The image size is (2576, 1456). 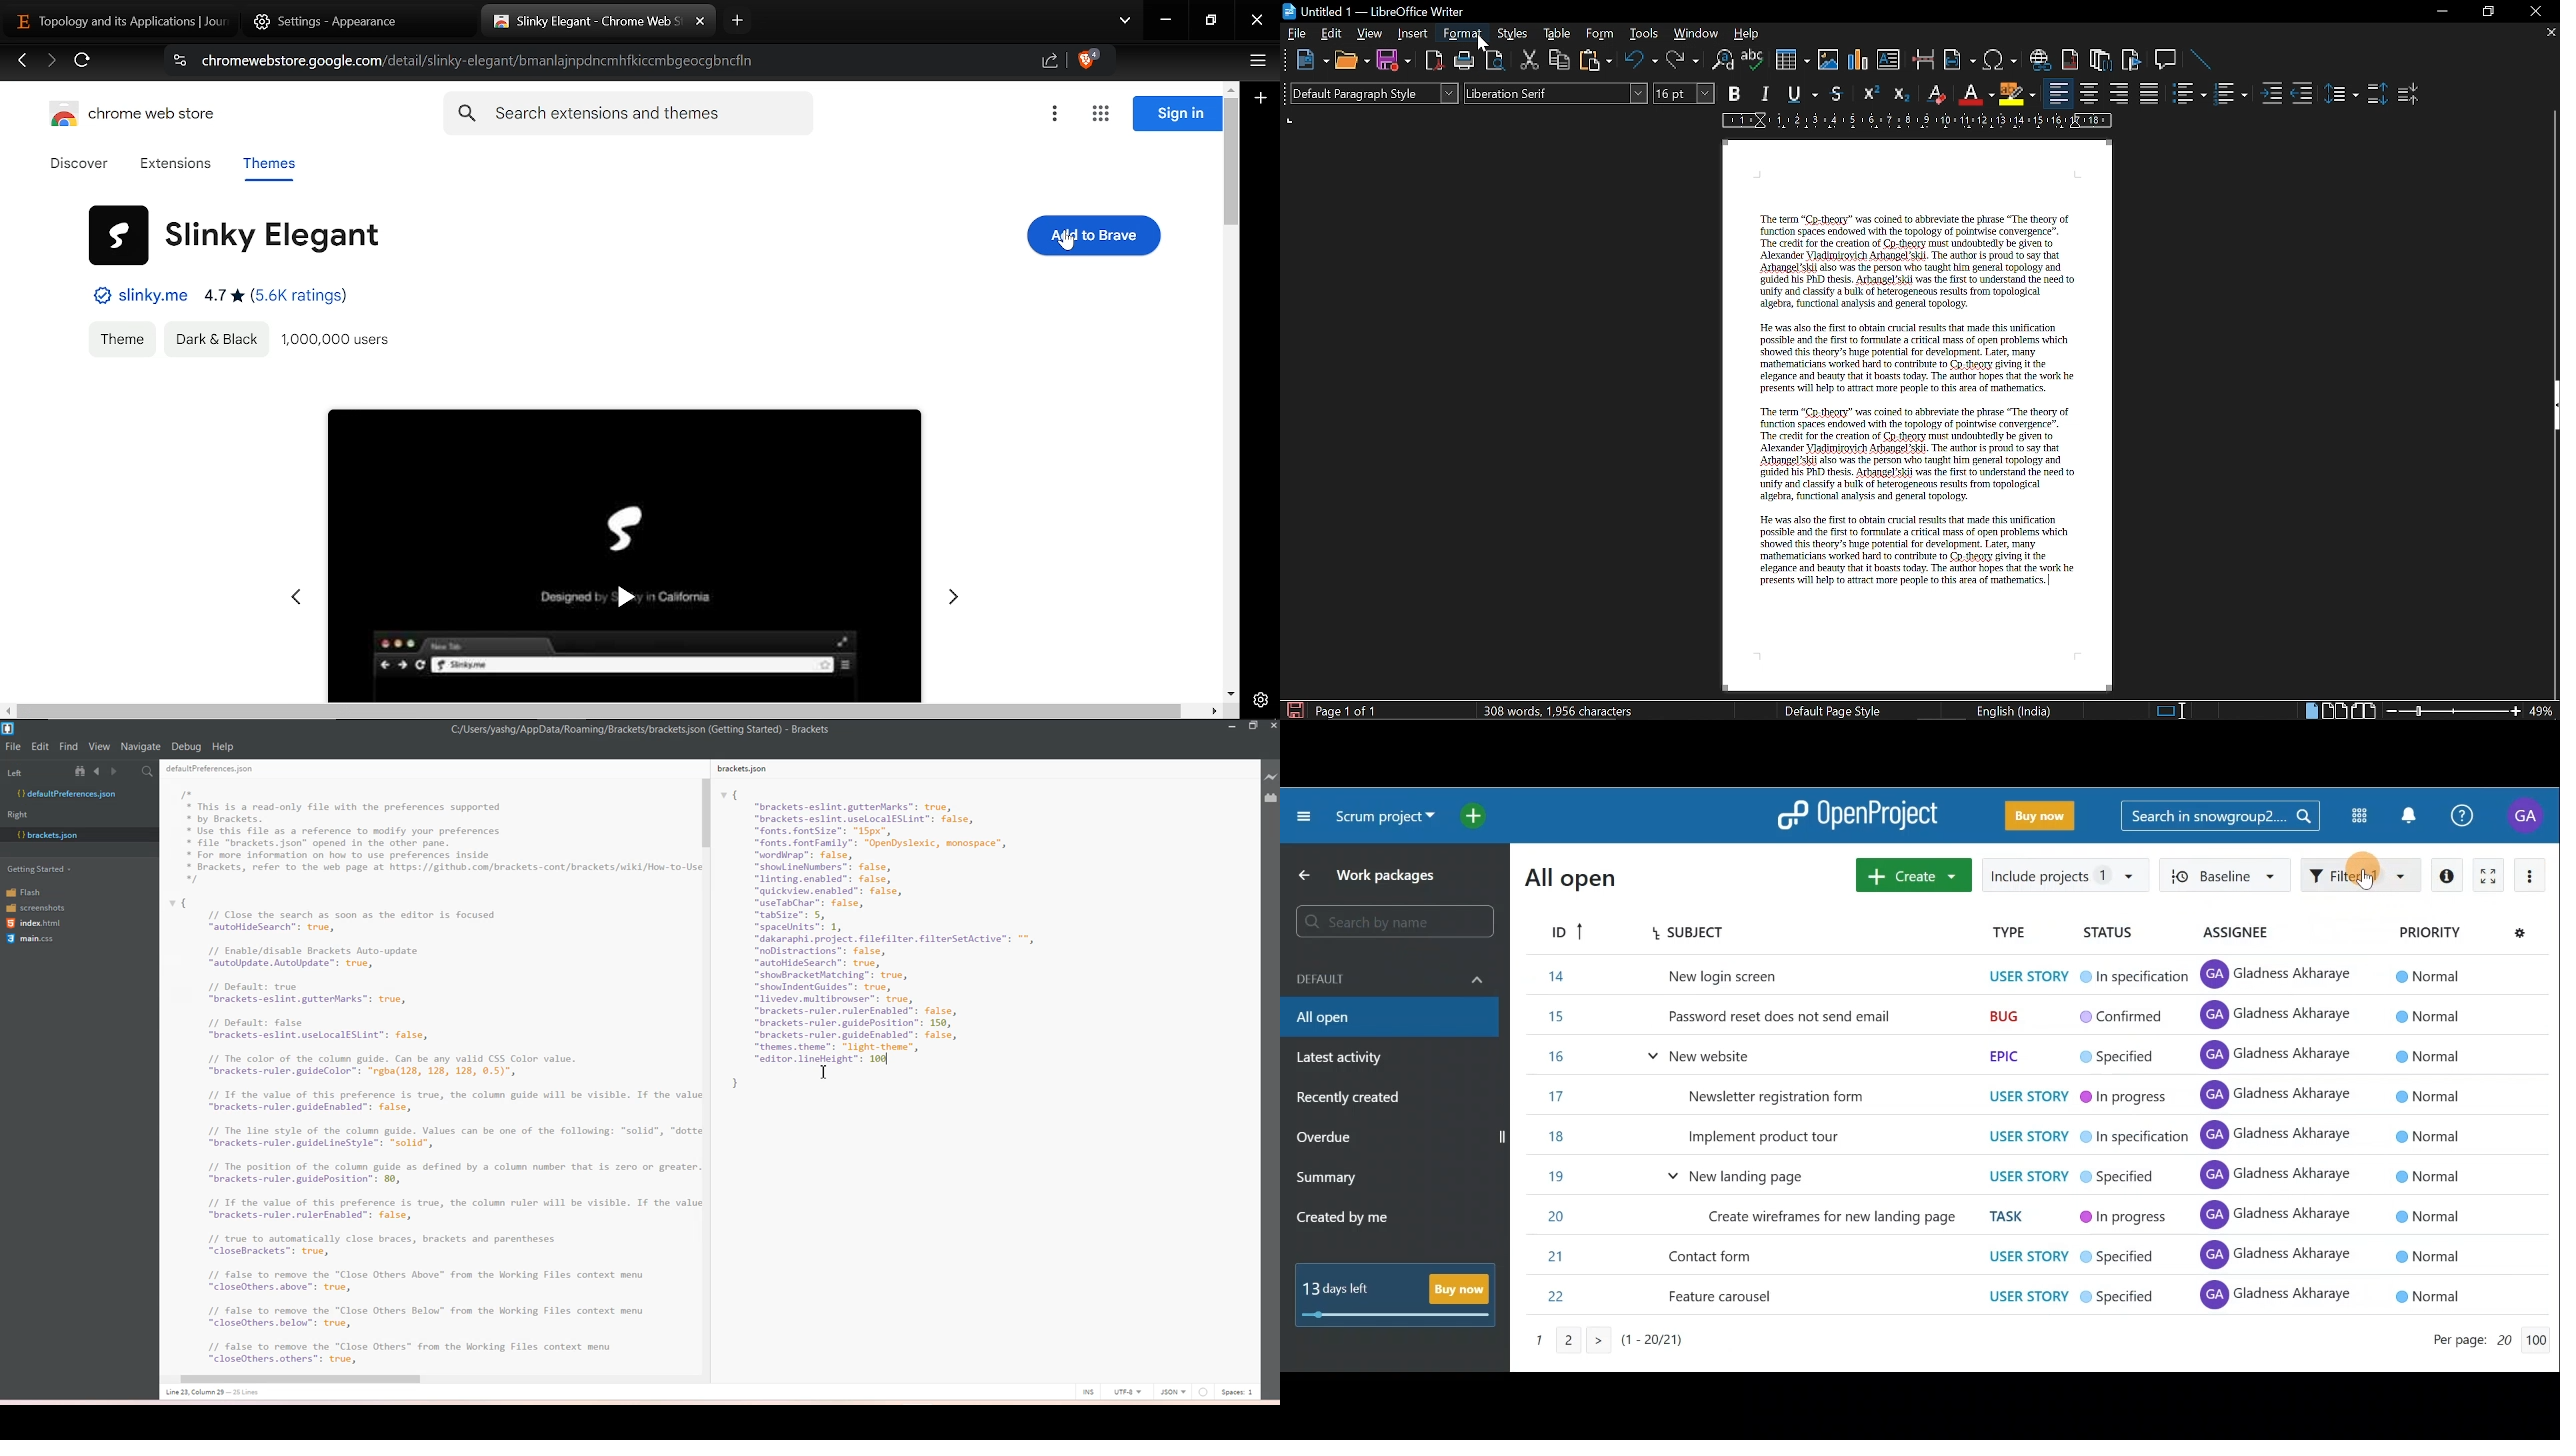 What do you see at coordinates (1088, 1391) in the screenshot?
I see `INS` at bounding box center [1088, 1391].